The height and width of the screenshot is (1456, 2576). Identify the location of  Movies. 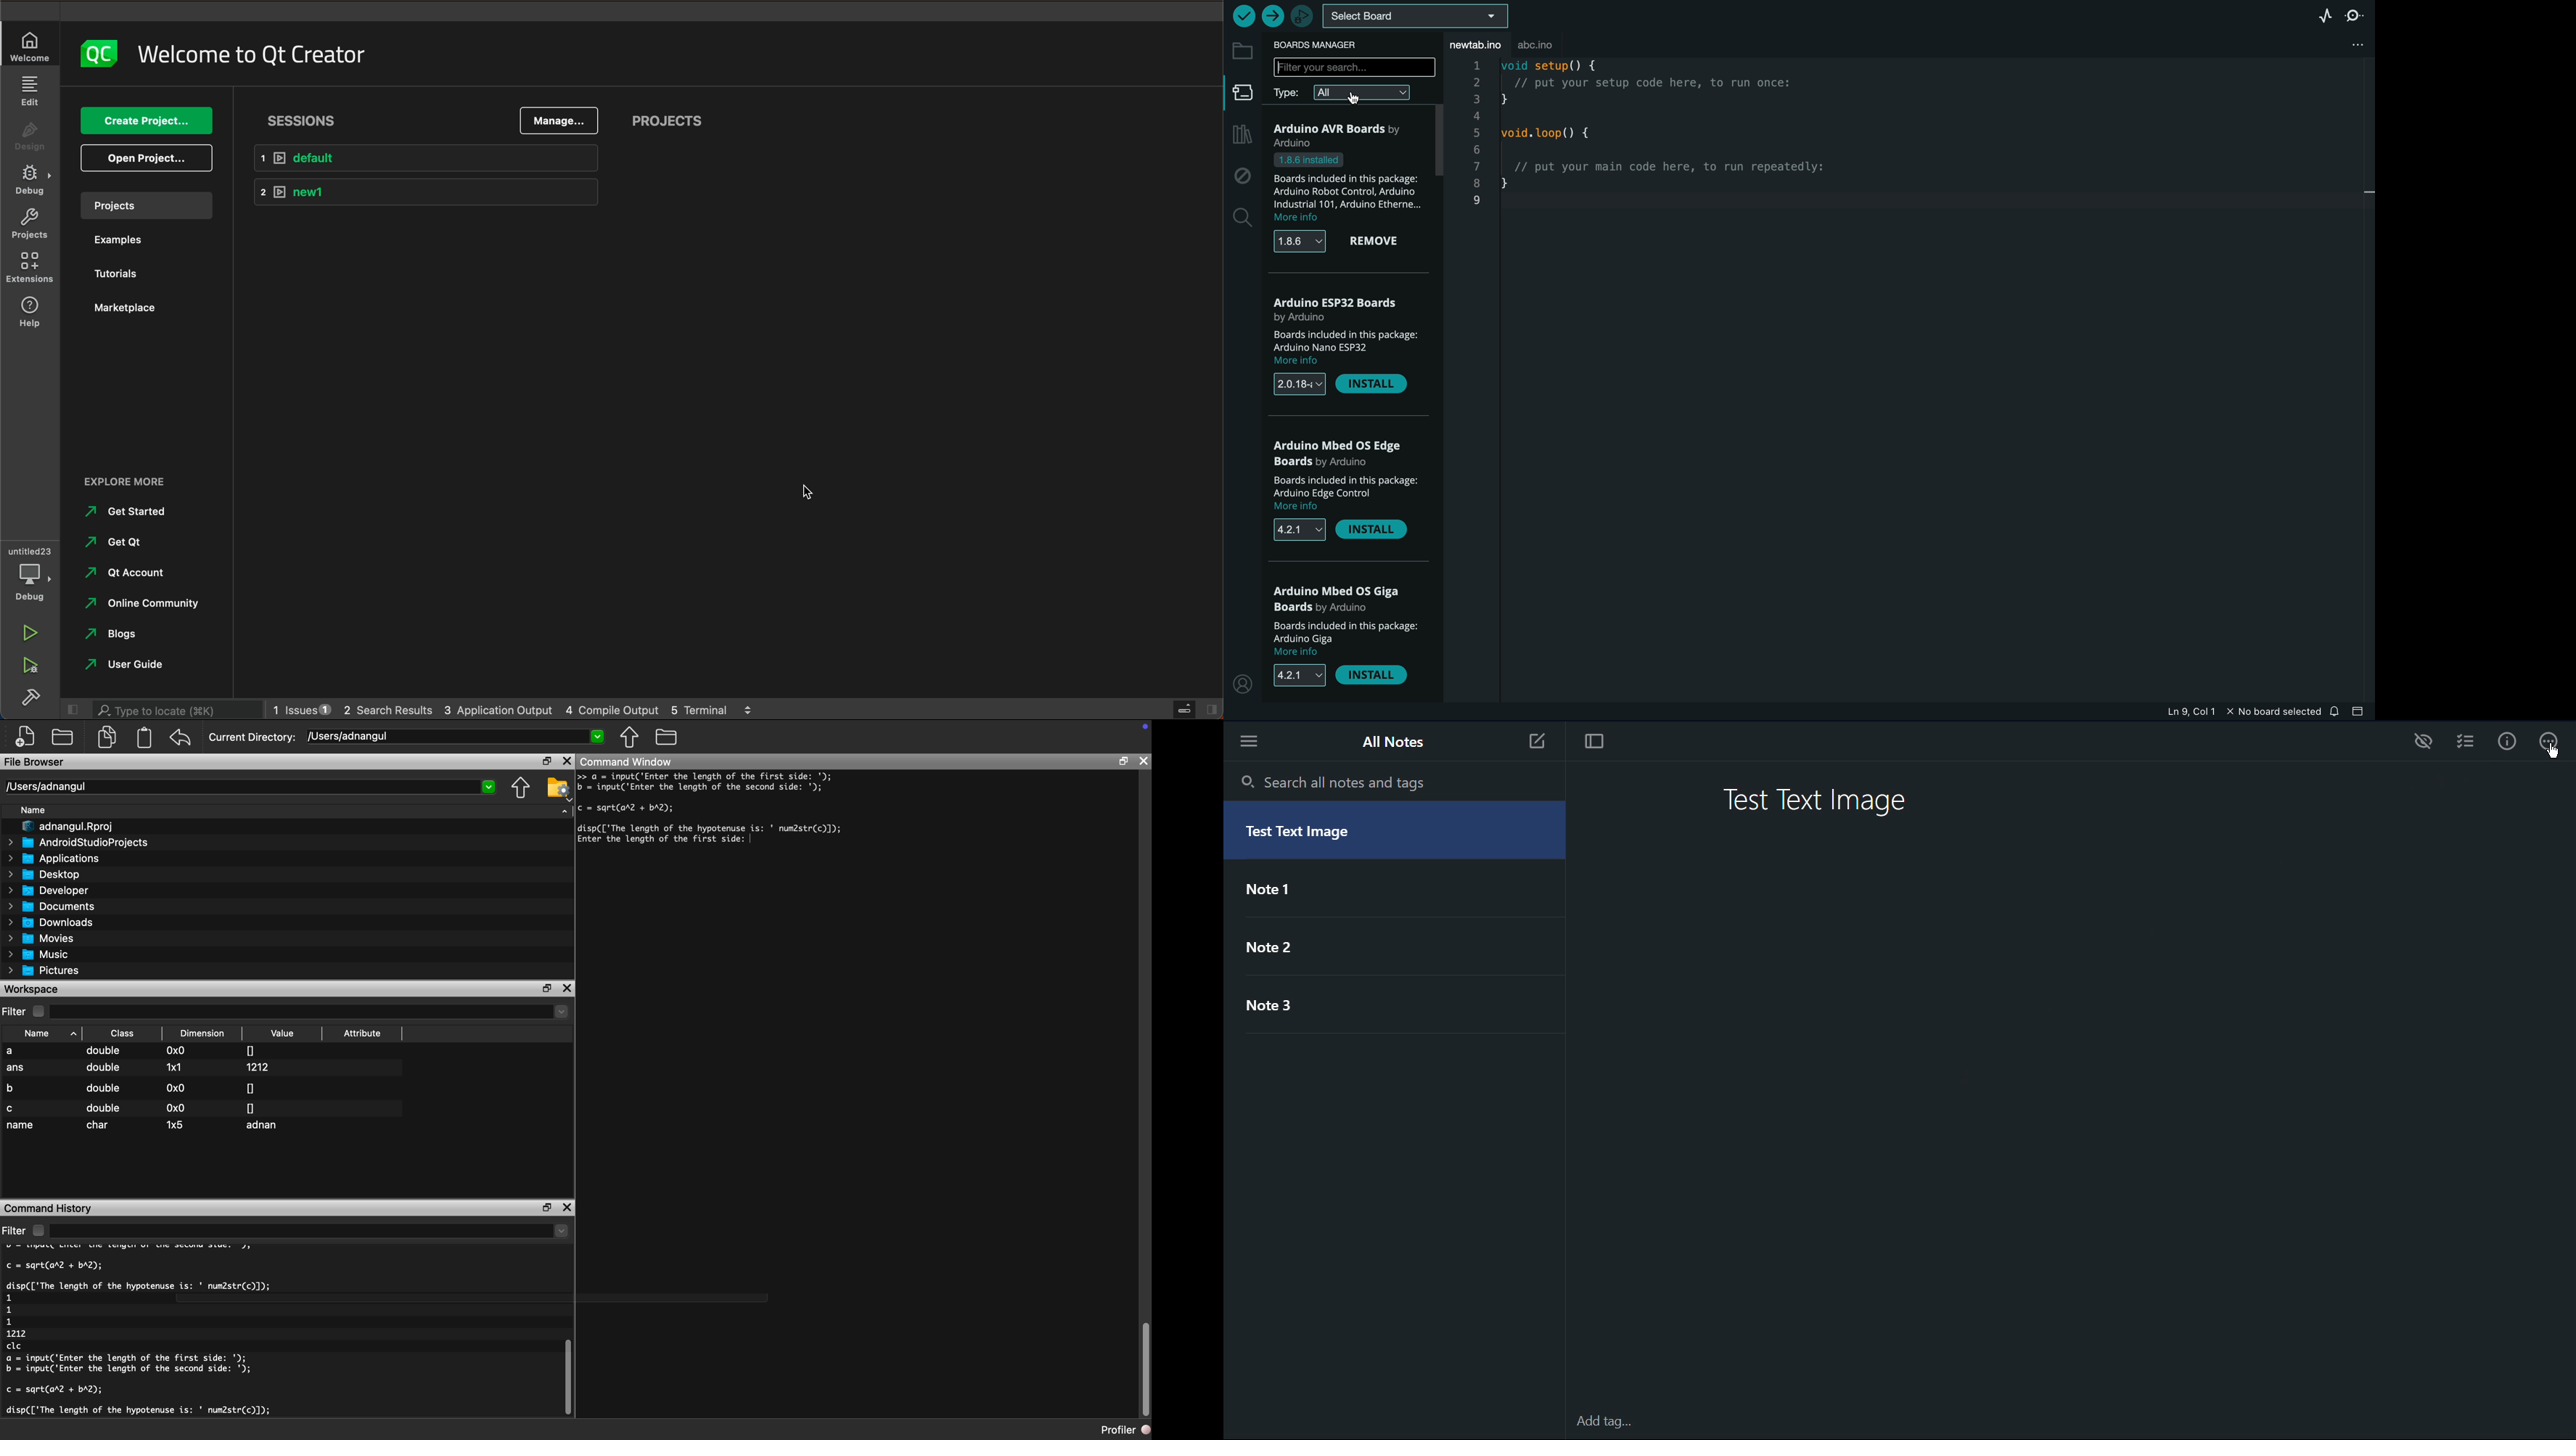
(42, 938).